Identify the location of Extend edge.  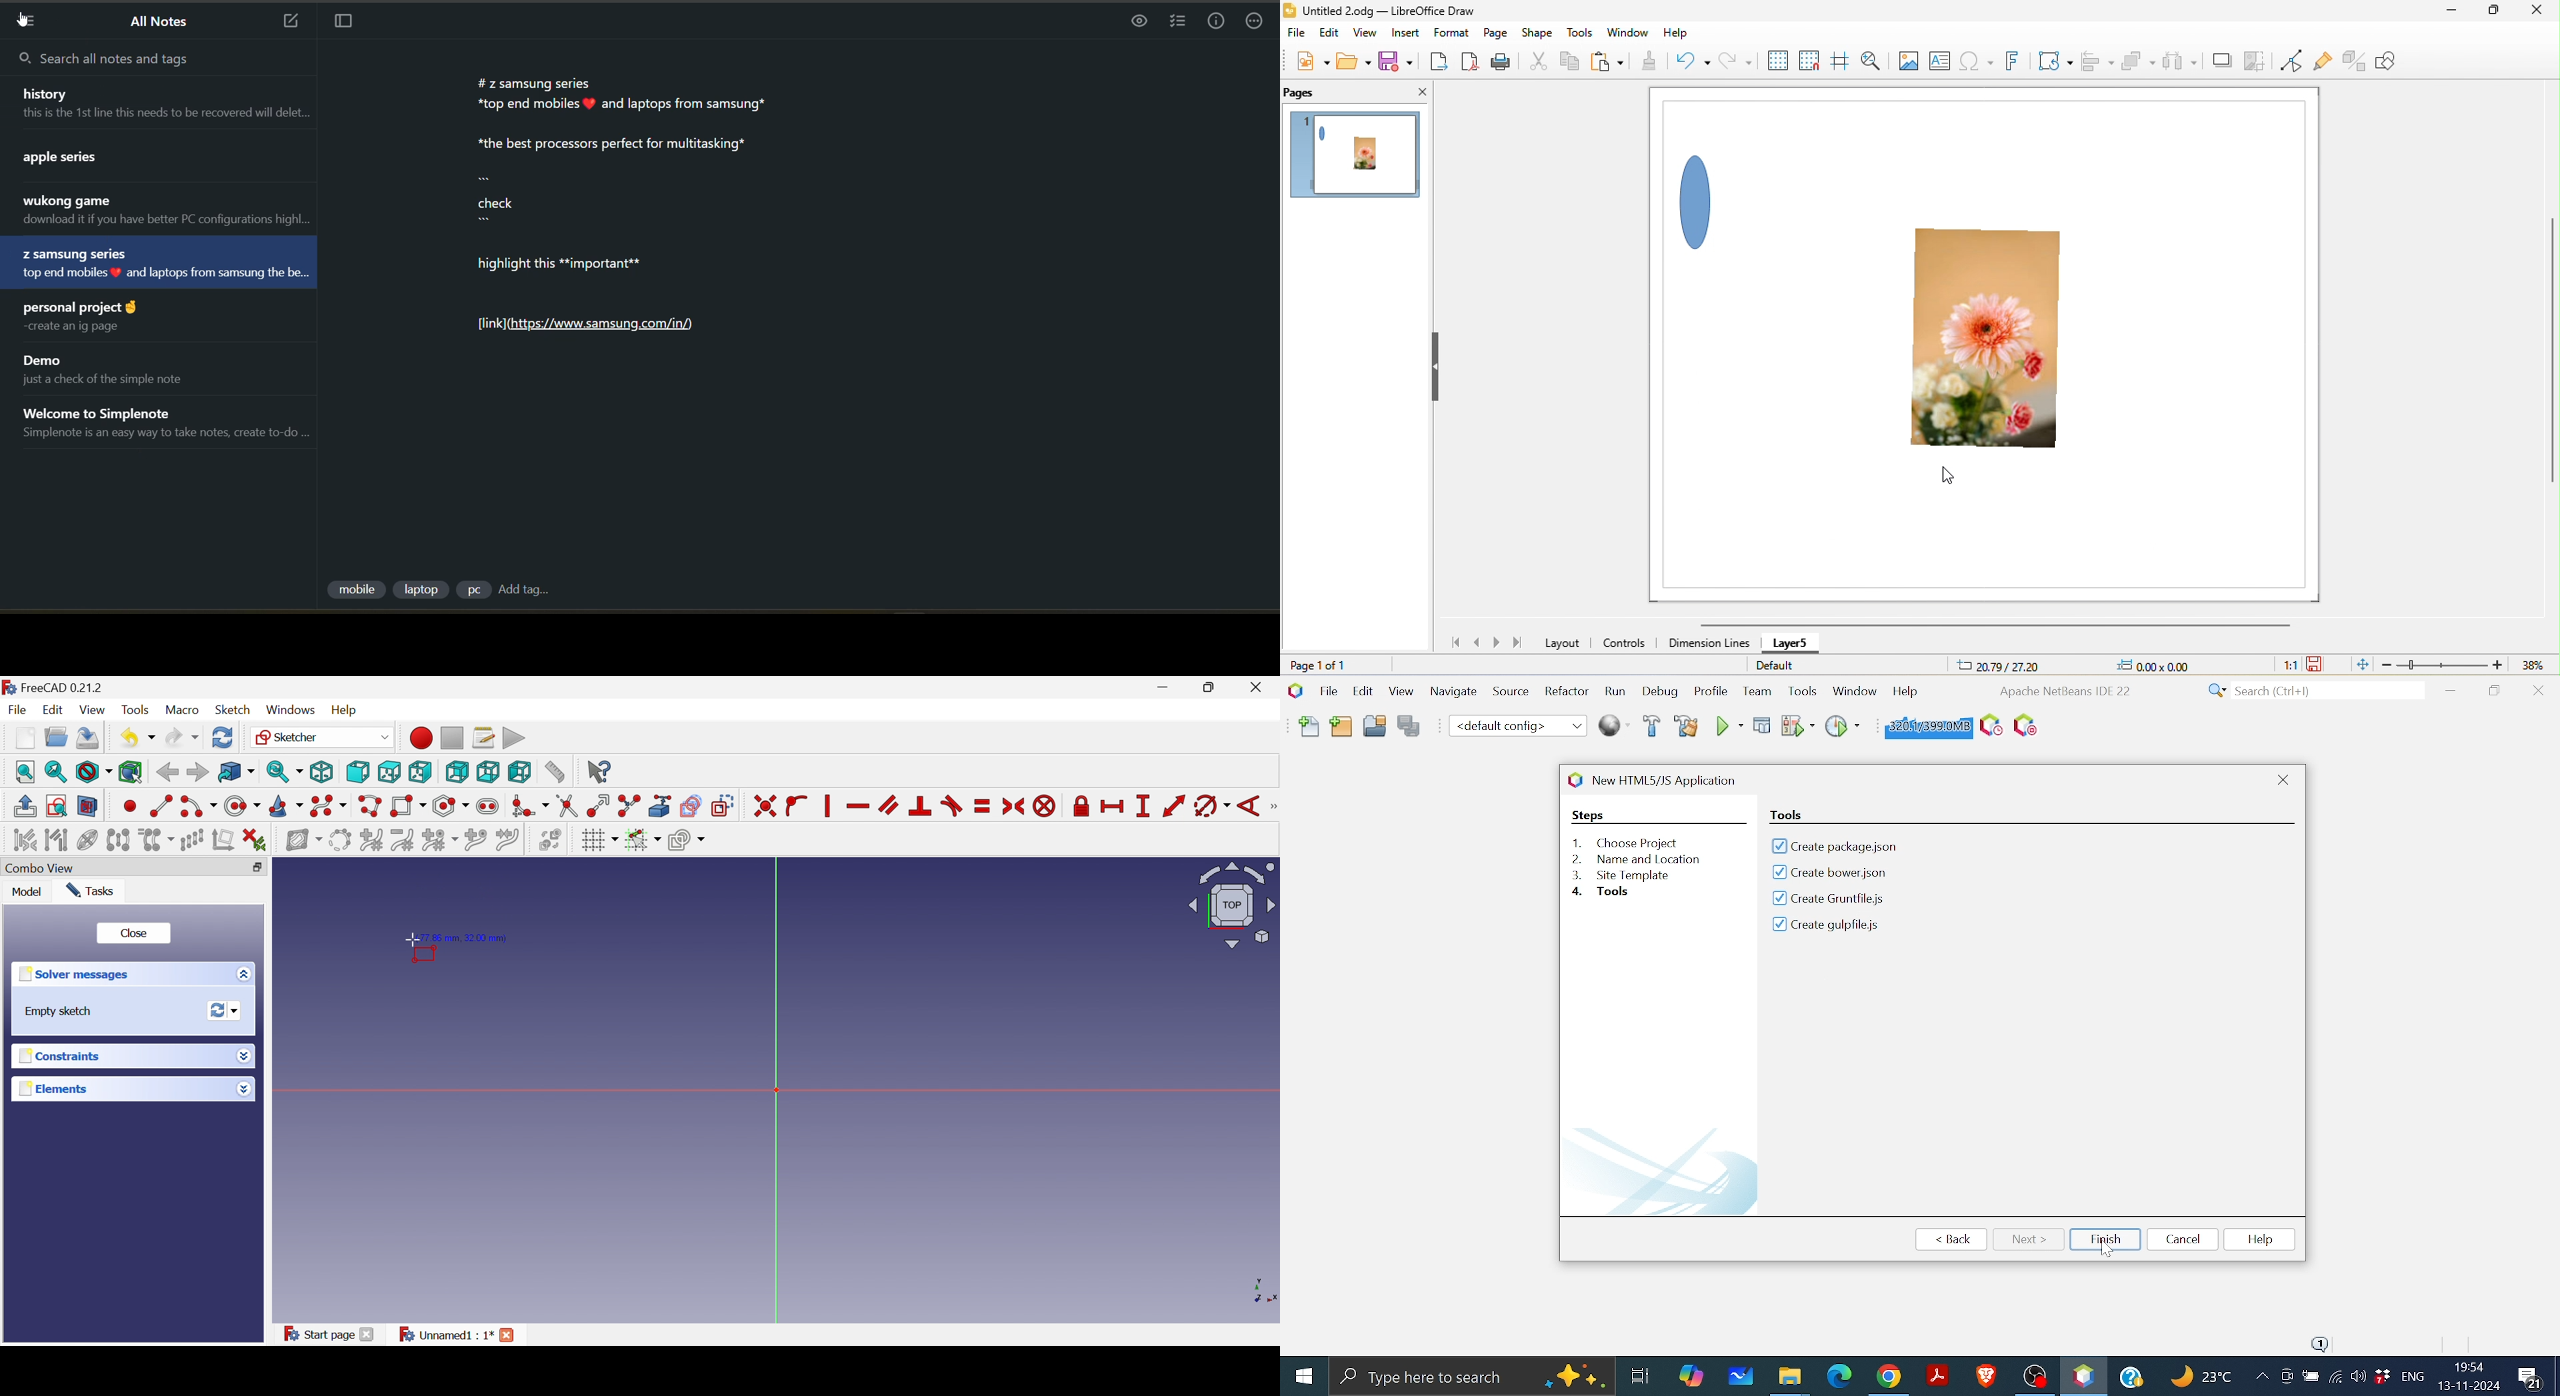
(597, 806).